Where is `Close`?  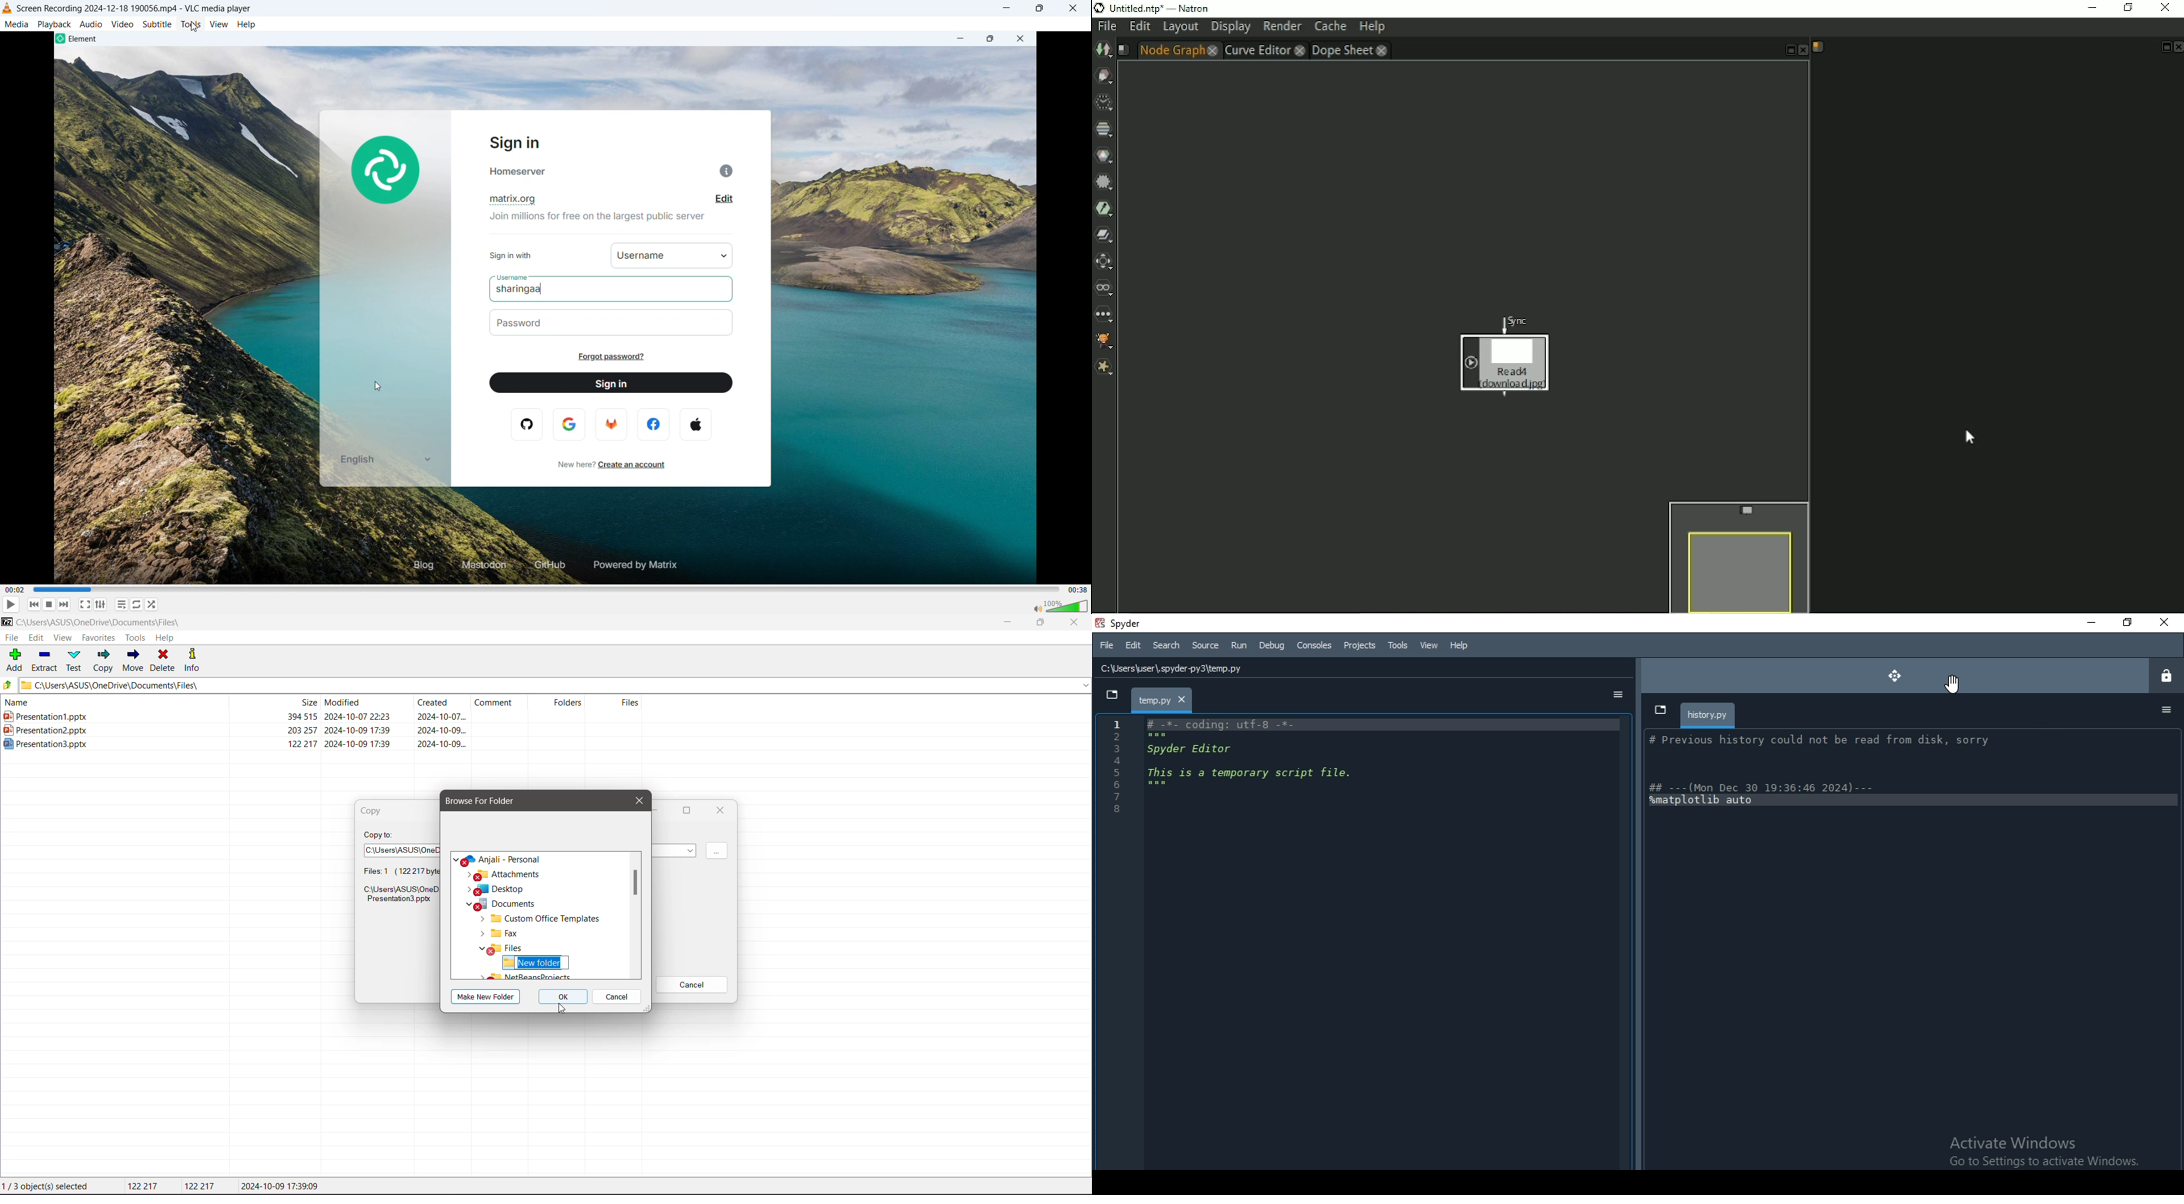 Close is located at coordinates (2177, 47).